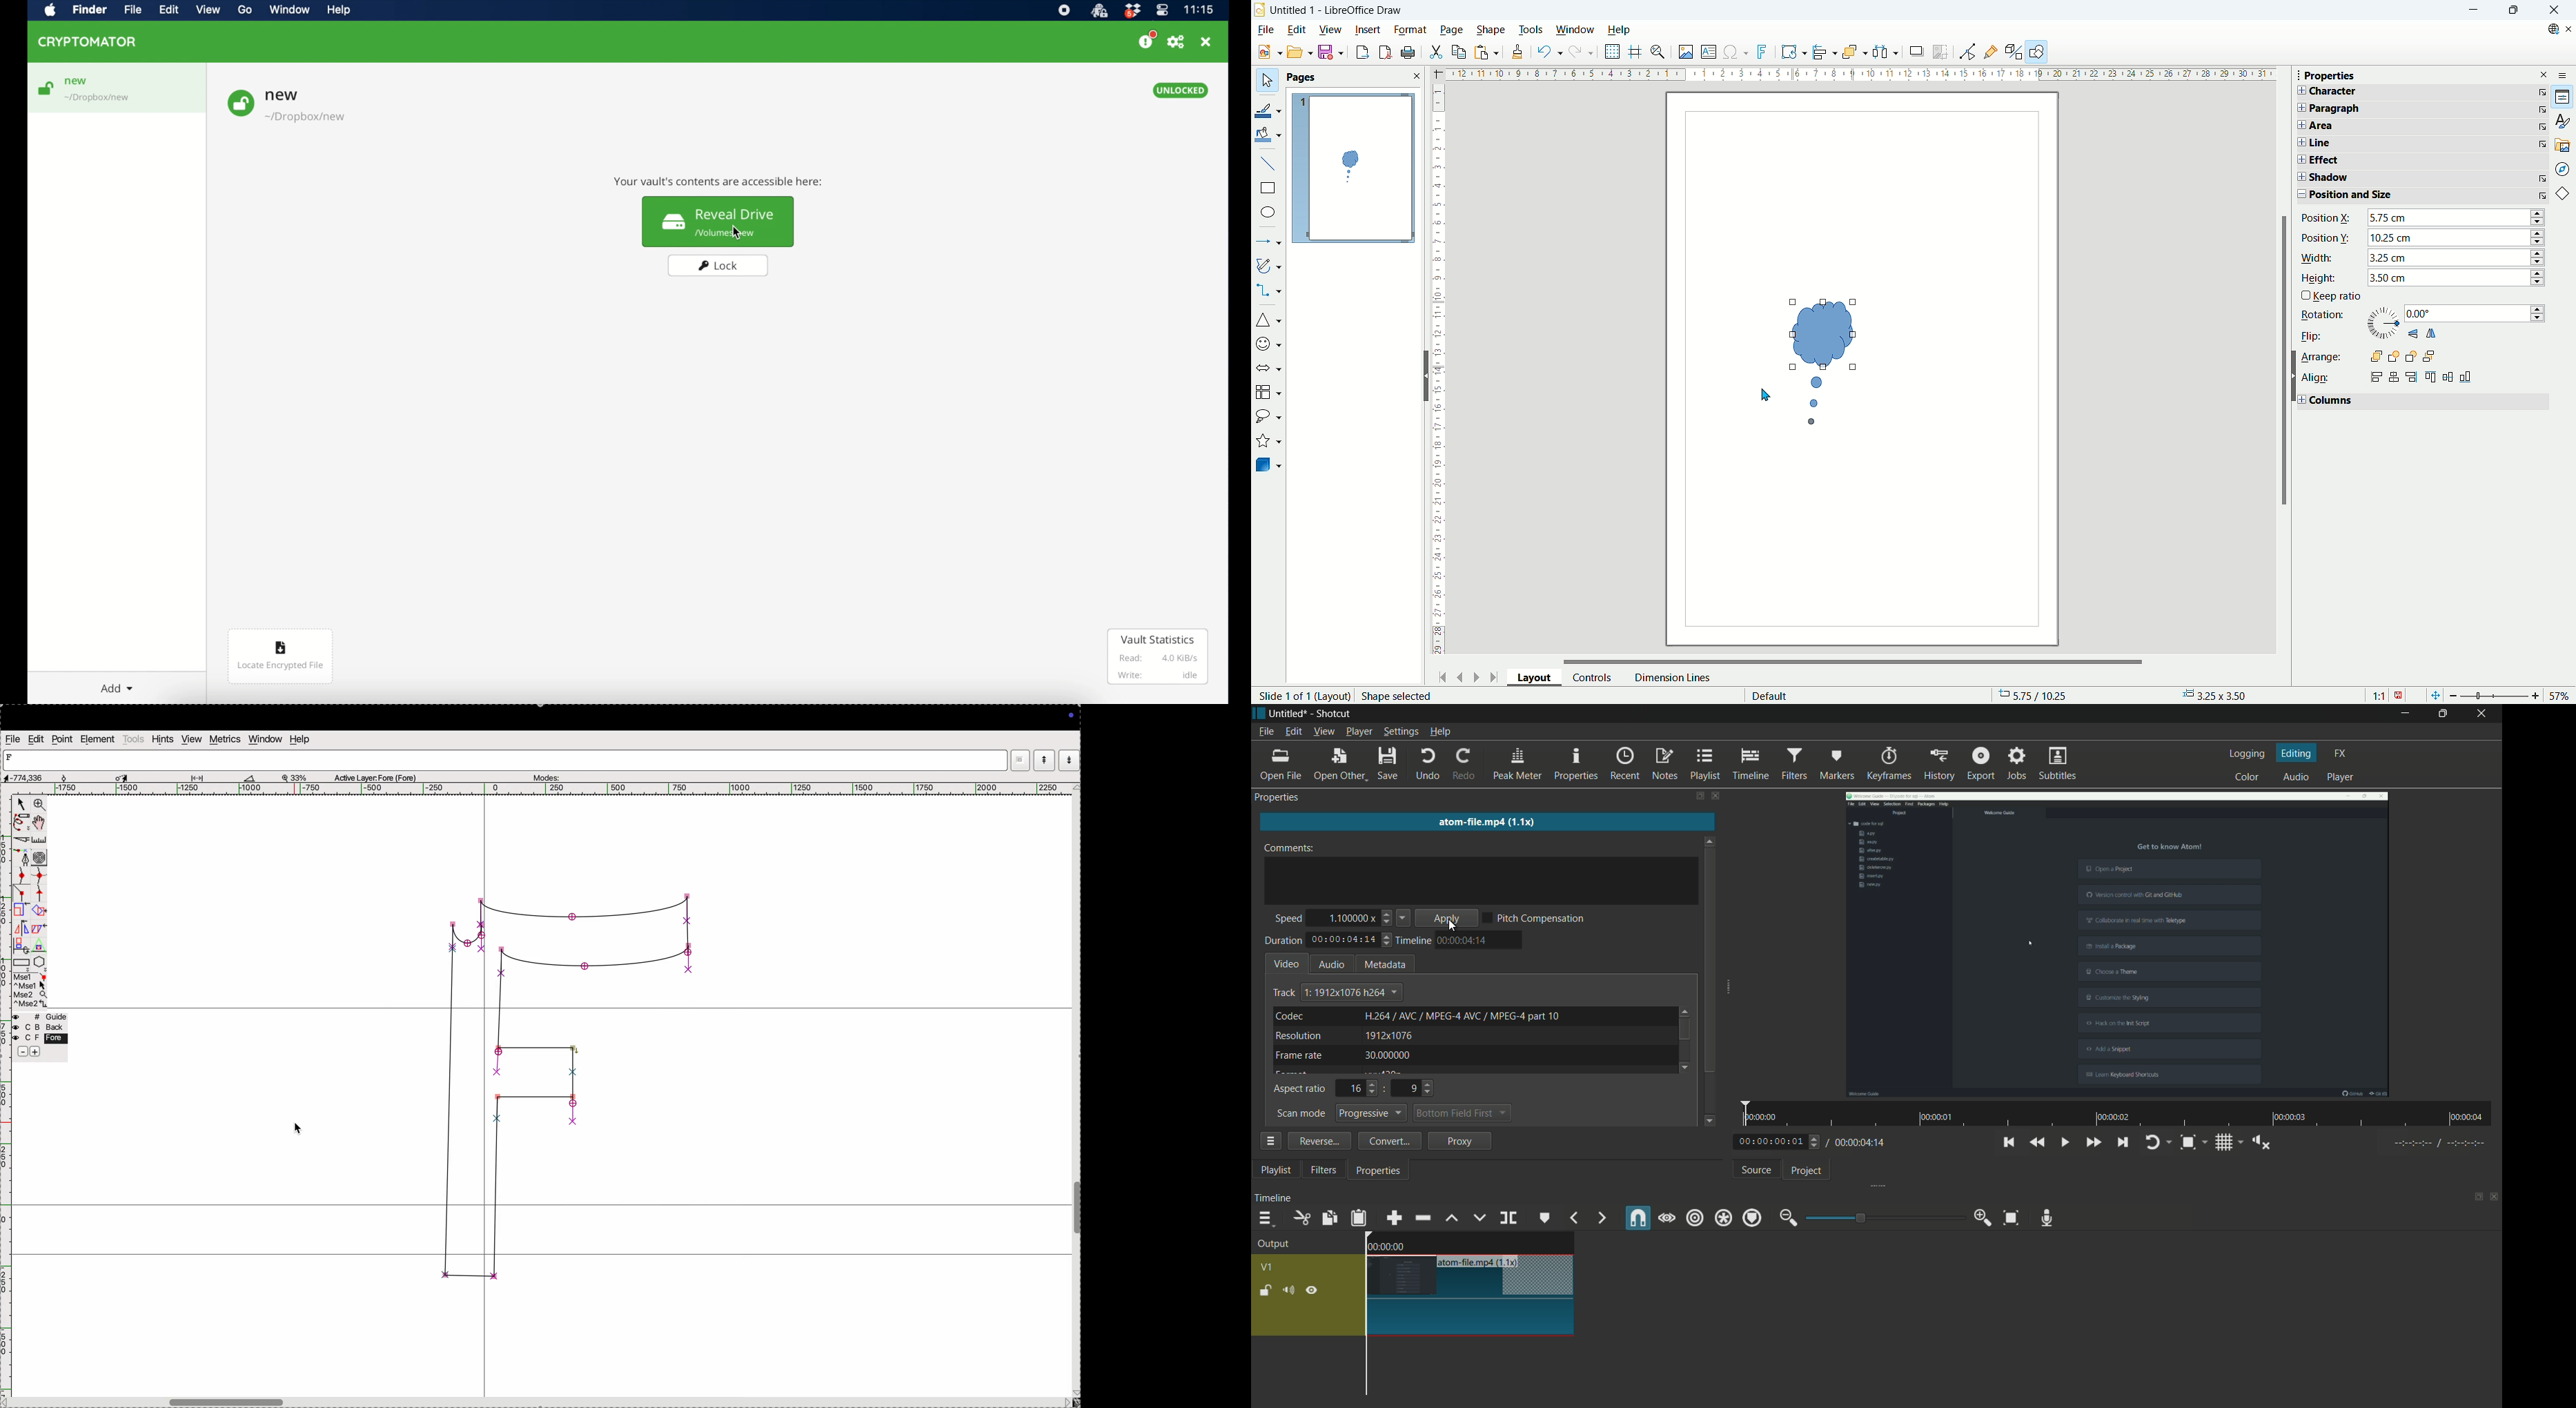 Image resolution: width=2576 pixels, height=1428 pixels. I want to click on Active layer, so click(376, 776).